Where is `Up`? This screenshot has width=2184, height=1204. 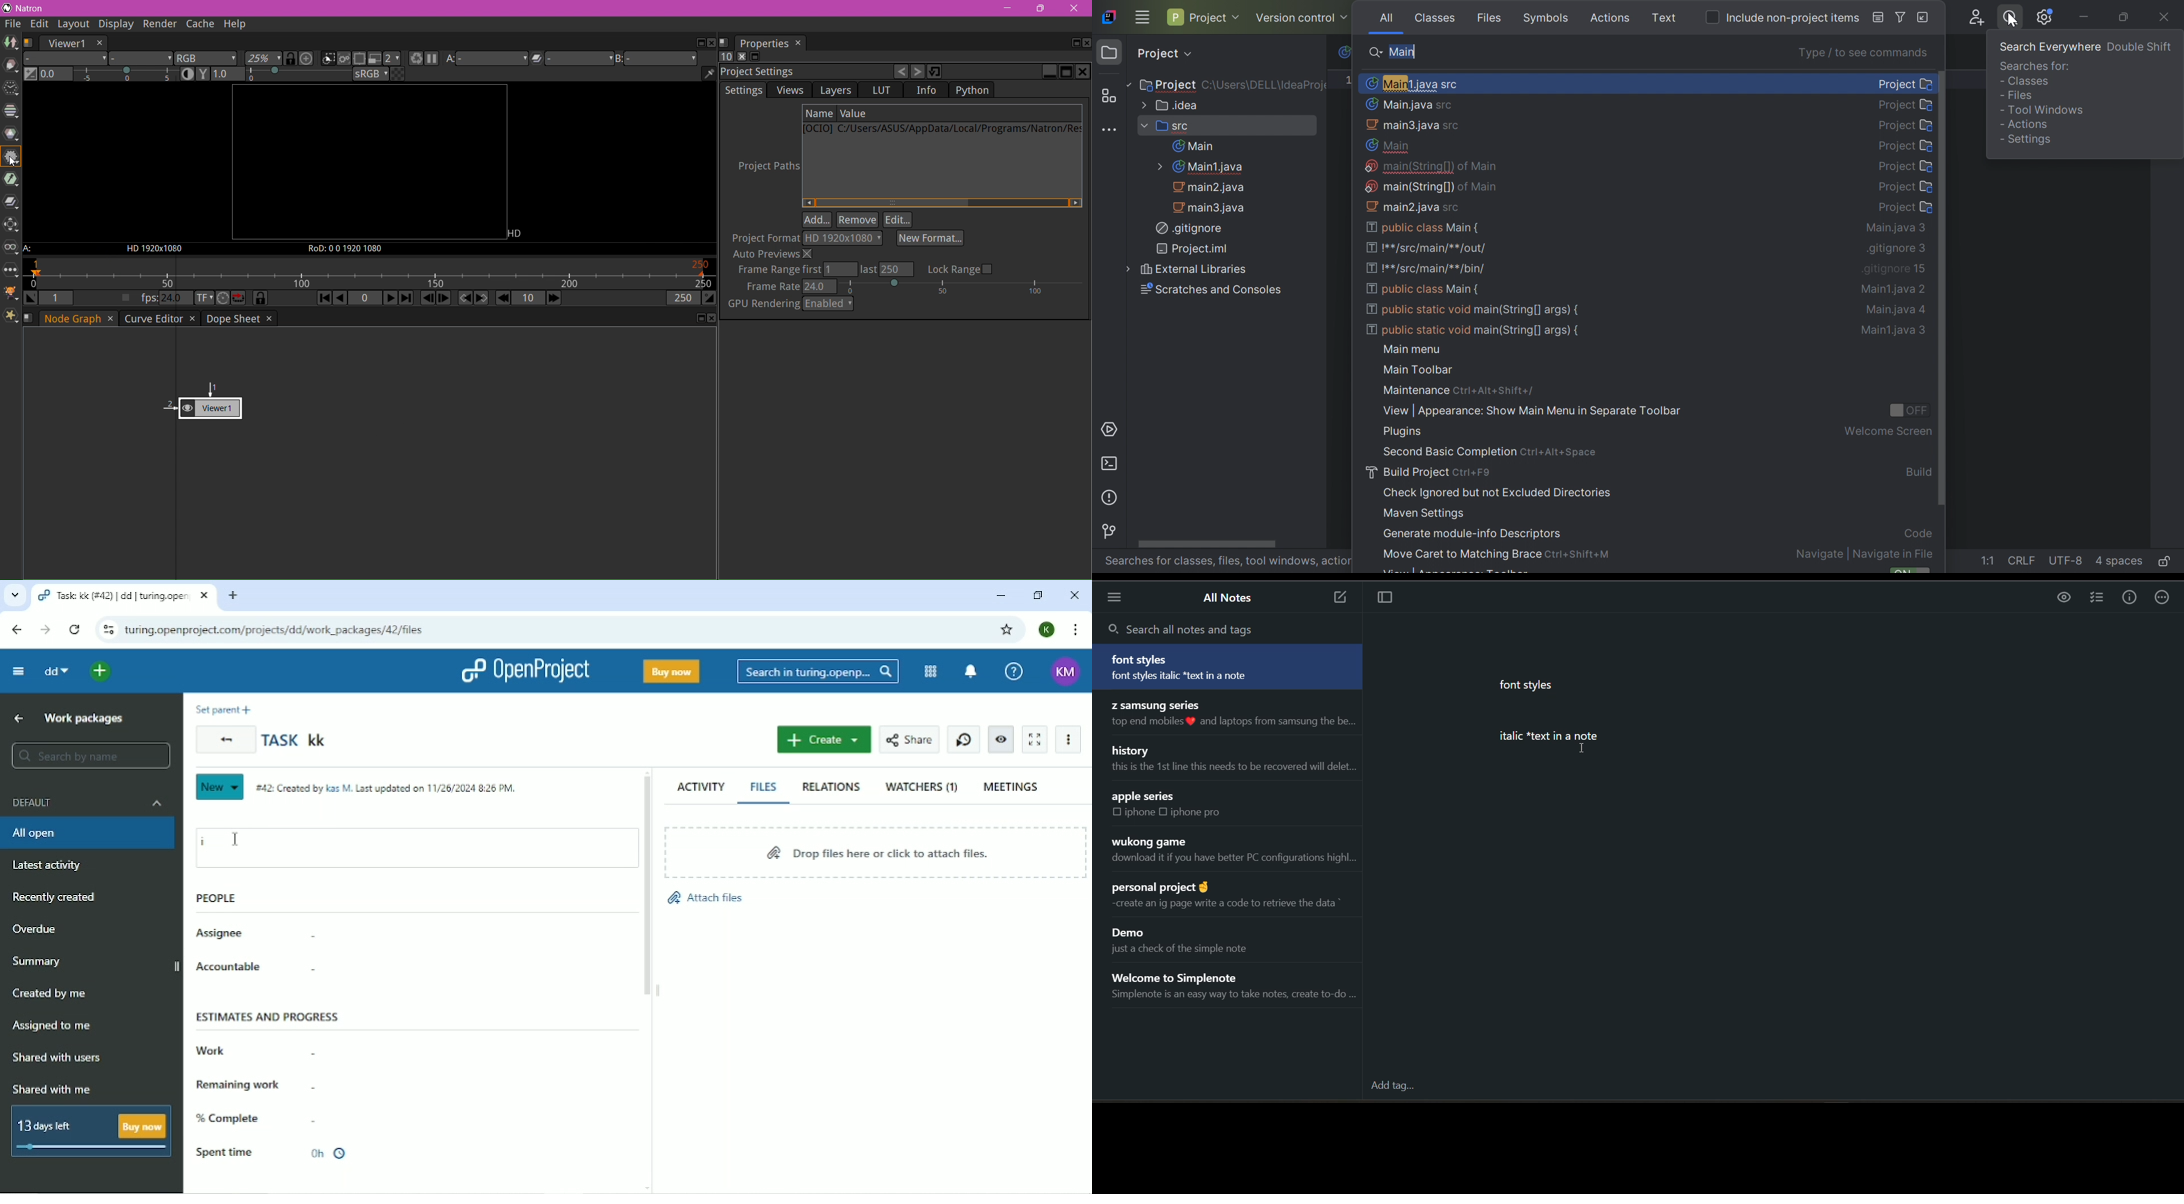
Up is located at coordinates (19, 719).